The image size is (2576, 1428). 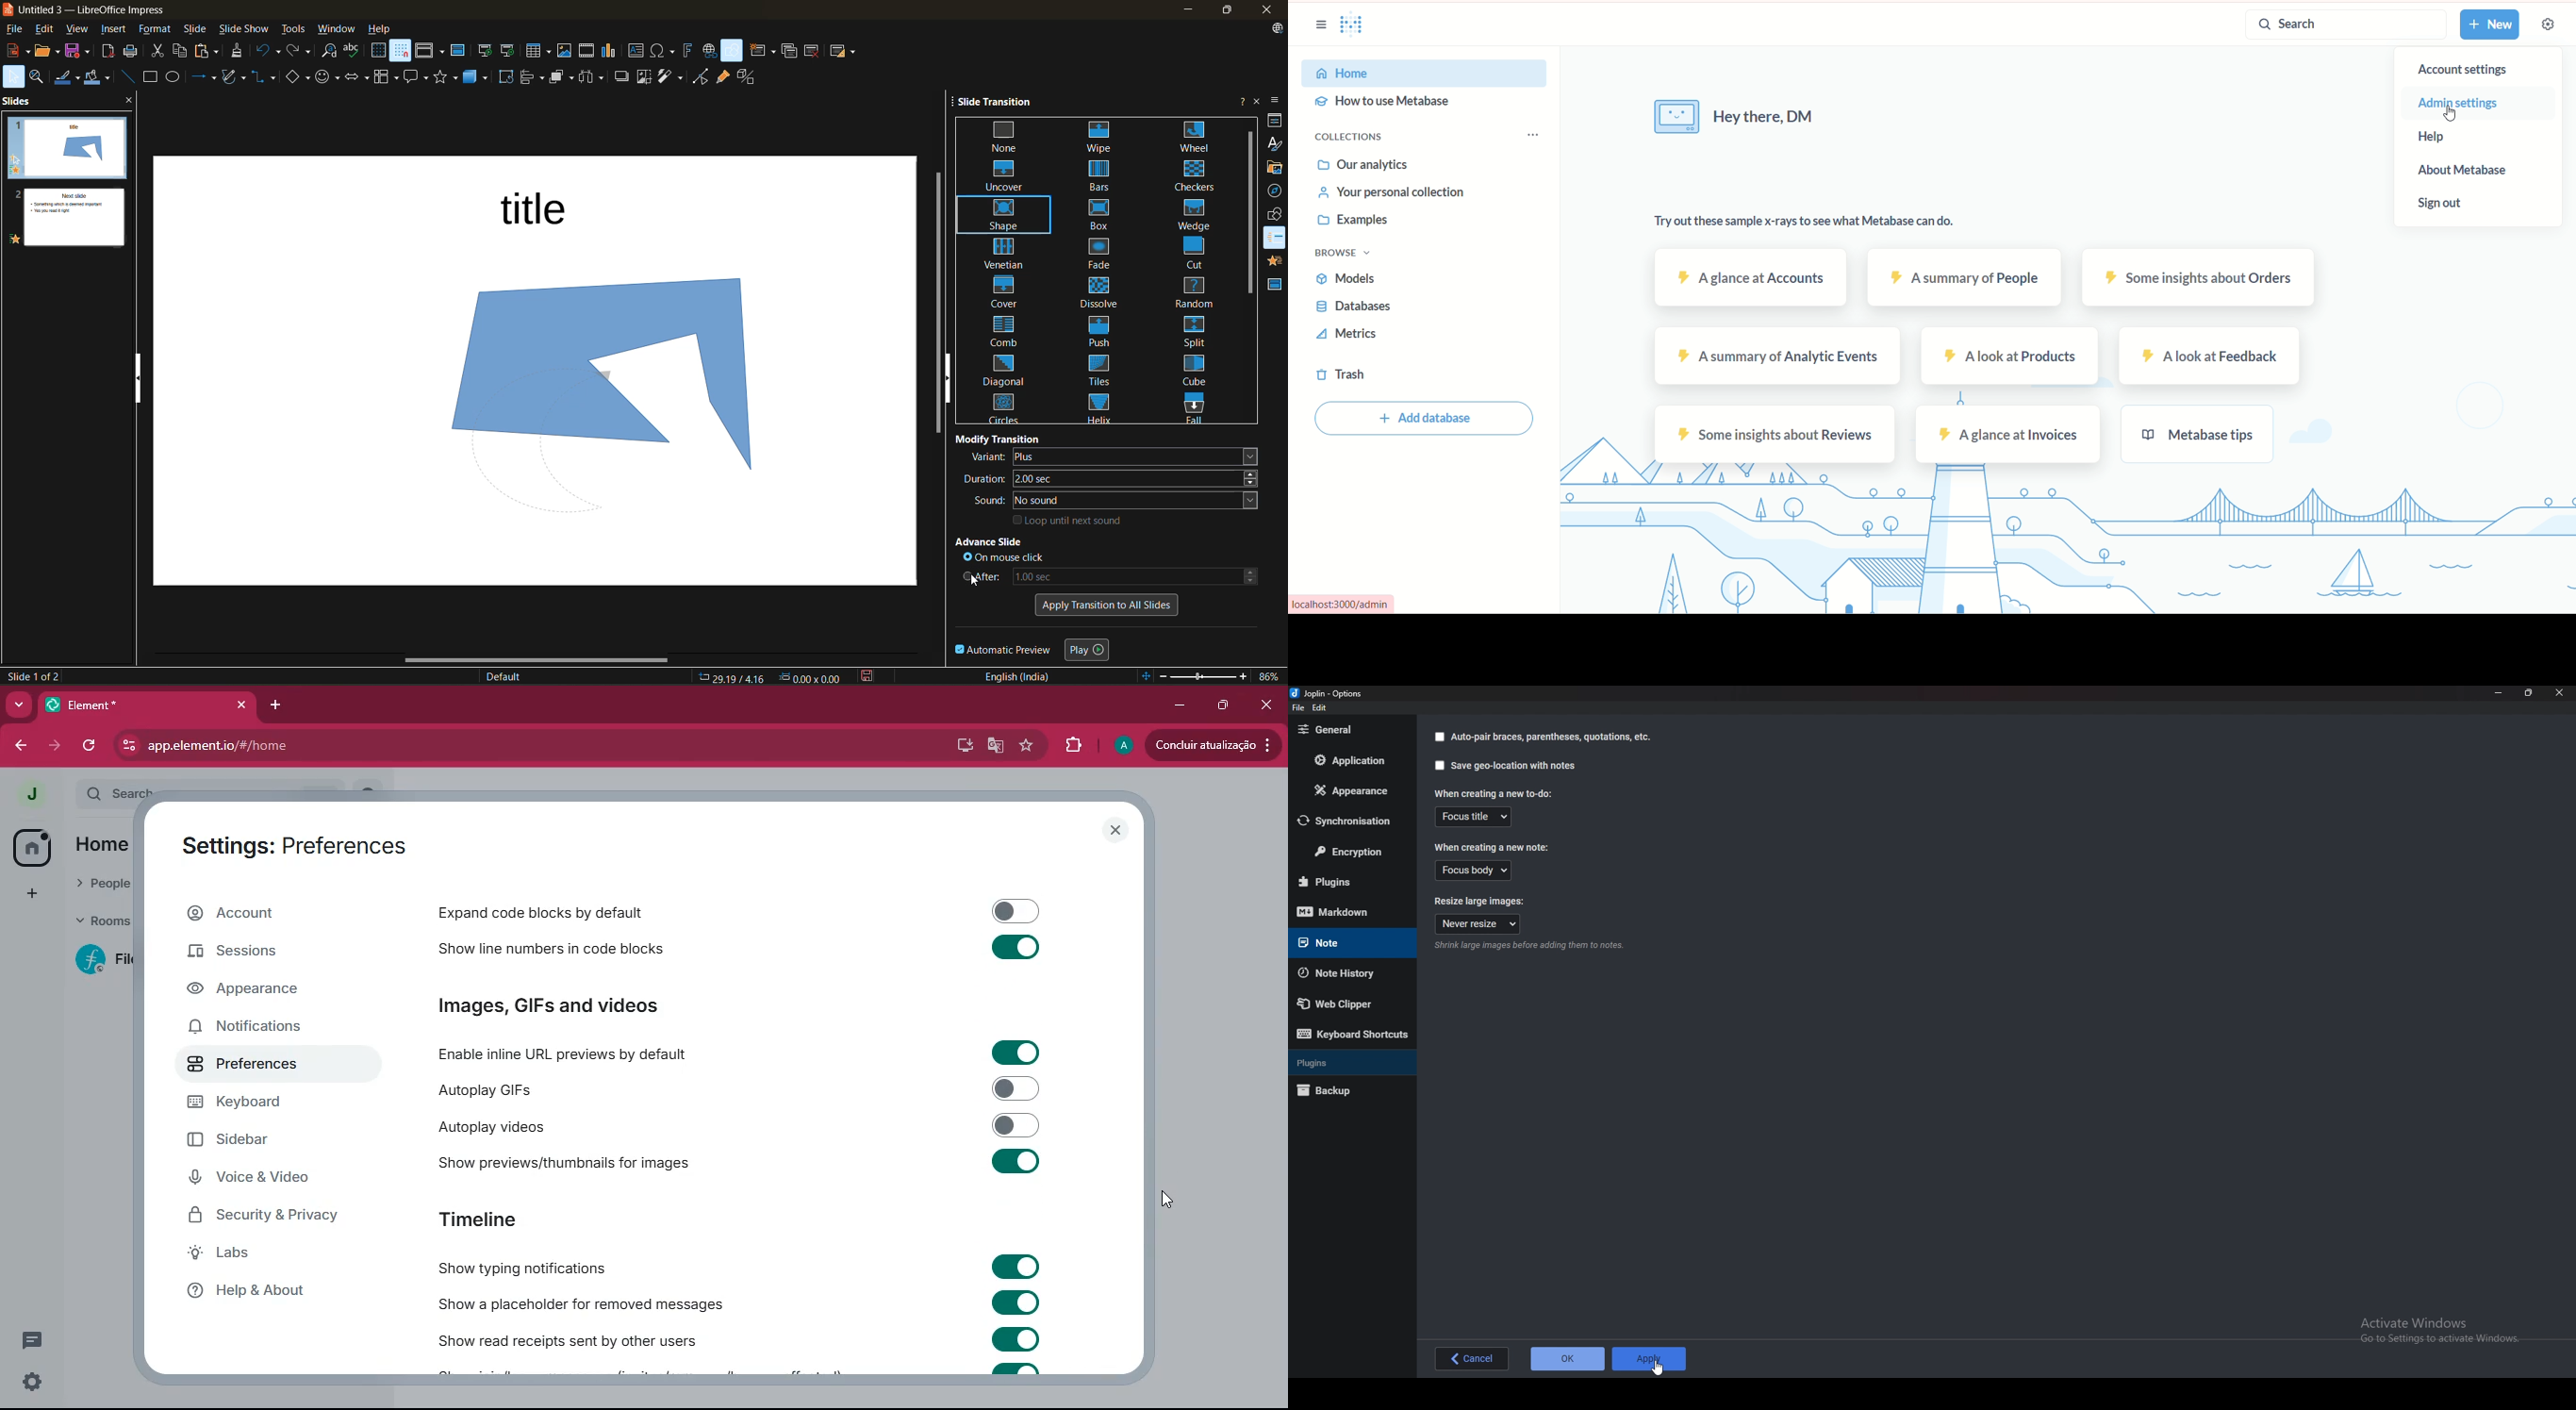 What do you see at coordinates (520, 1127) in the screenshot?
I see `autoplay videos` at bounding box center [520, 1127].